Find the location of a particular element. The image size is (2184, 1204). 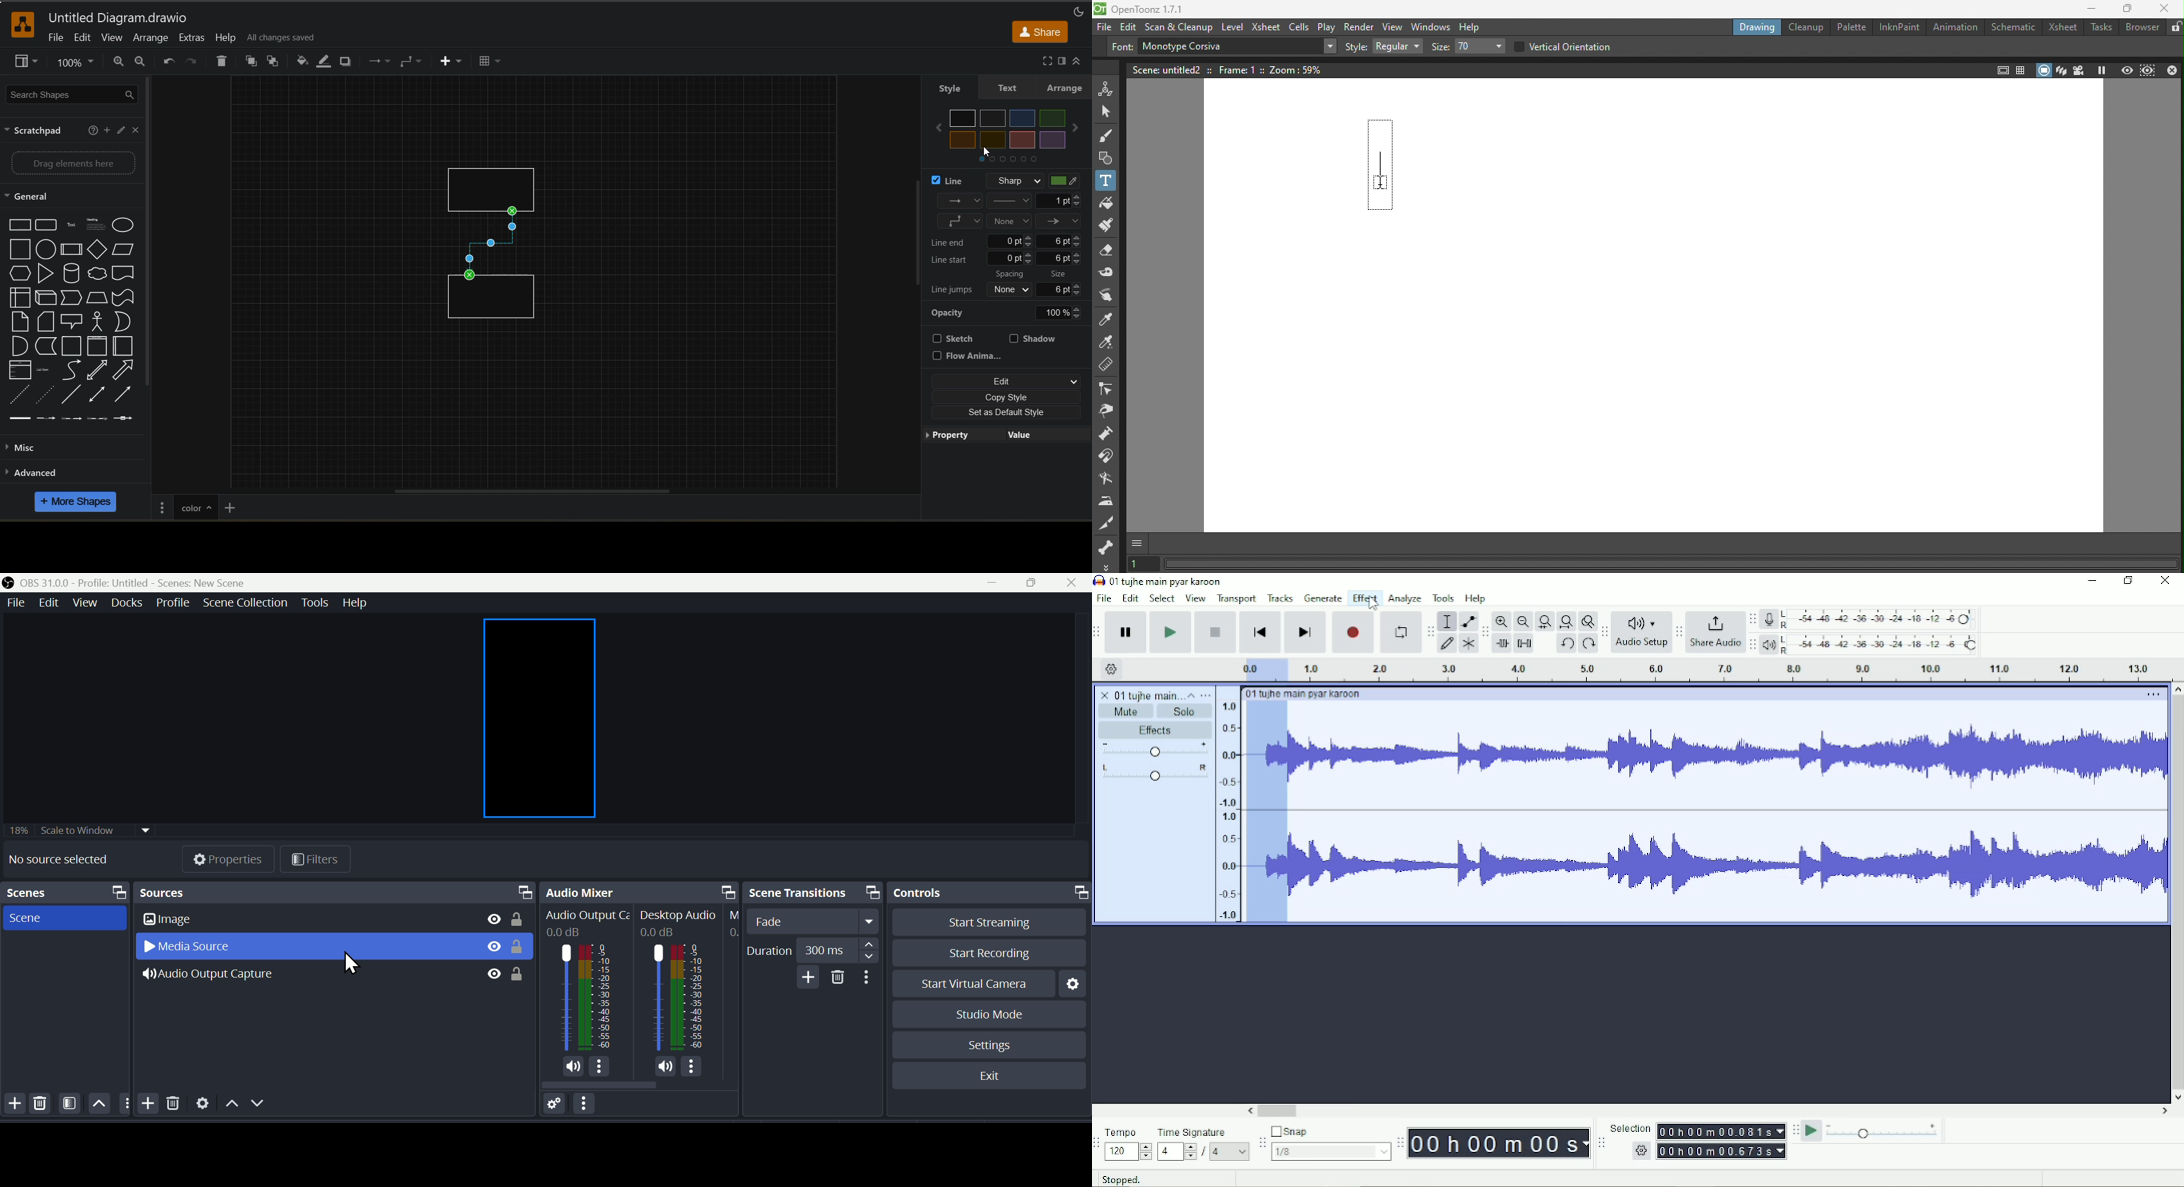

share is located at coordinates (1040, 31).